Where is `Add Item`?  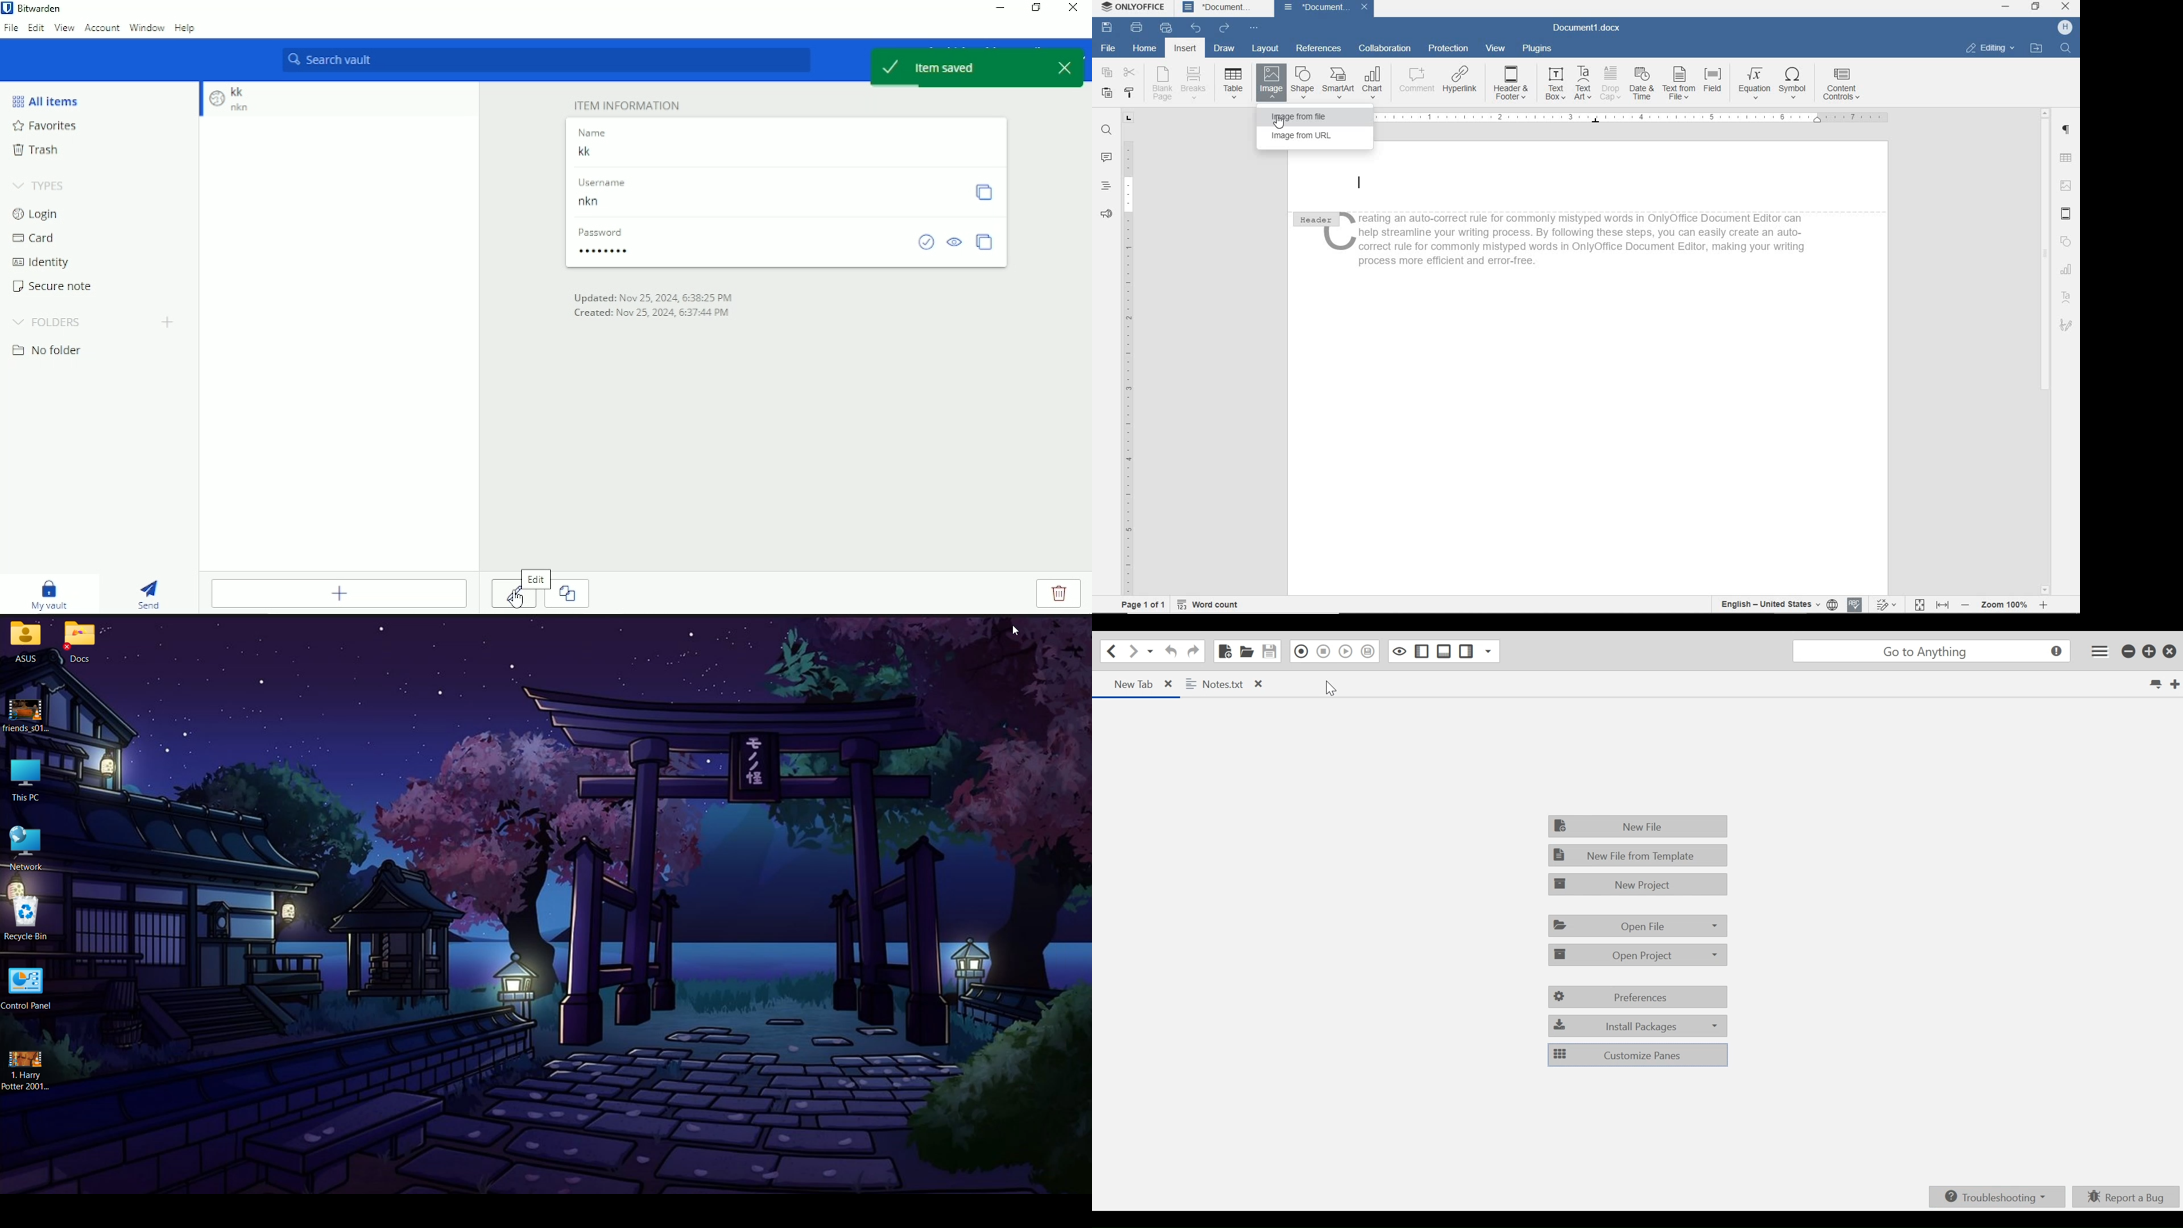 Add Item is located at coordinates (337, 593).